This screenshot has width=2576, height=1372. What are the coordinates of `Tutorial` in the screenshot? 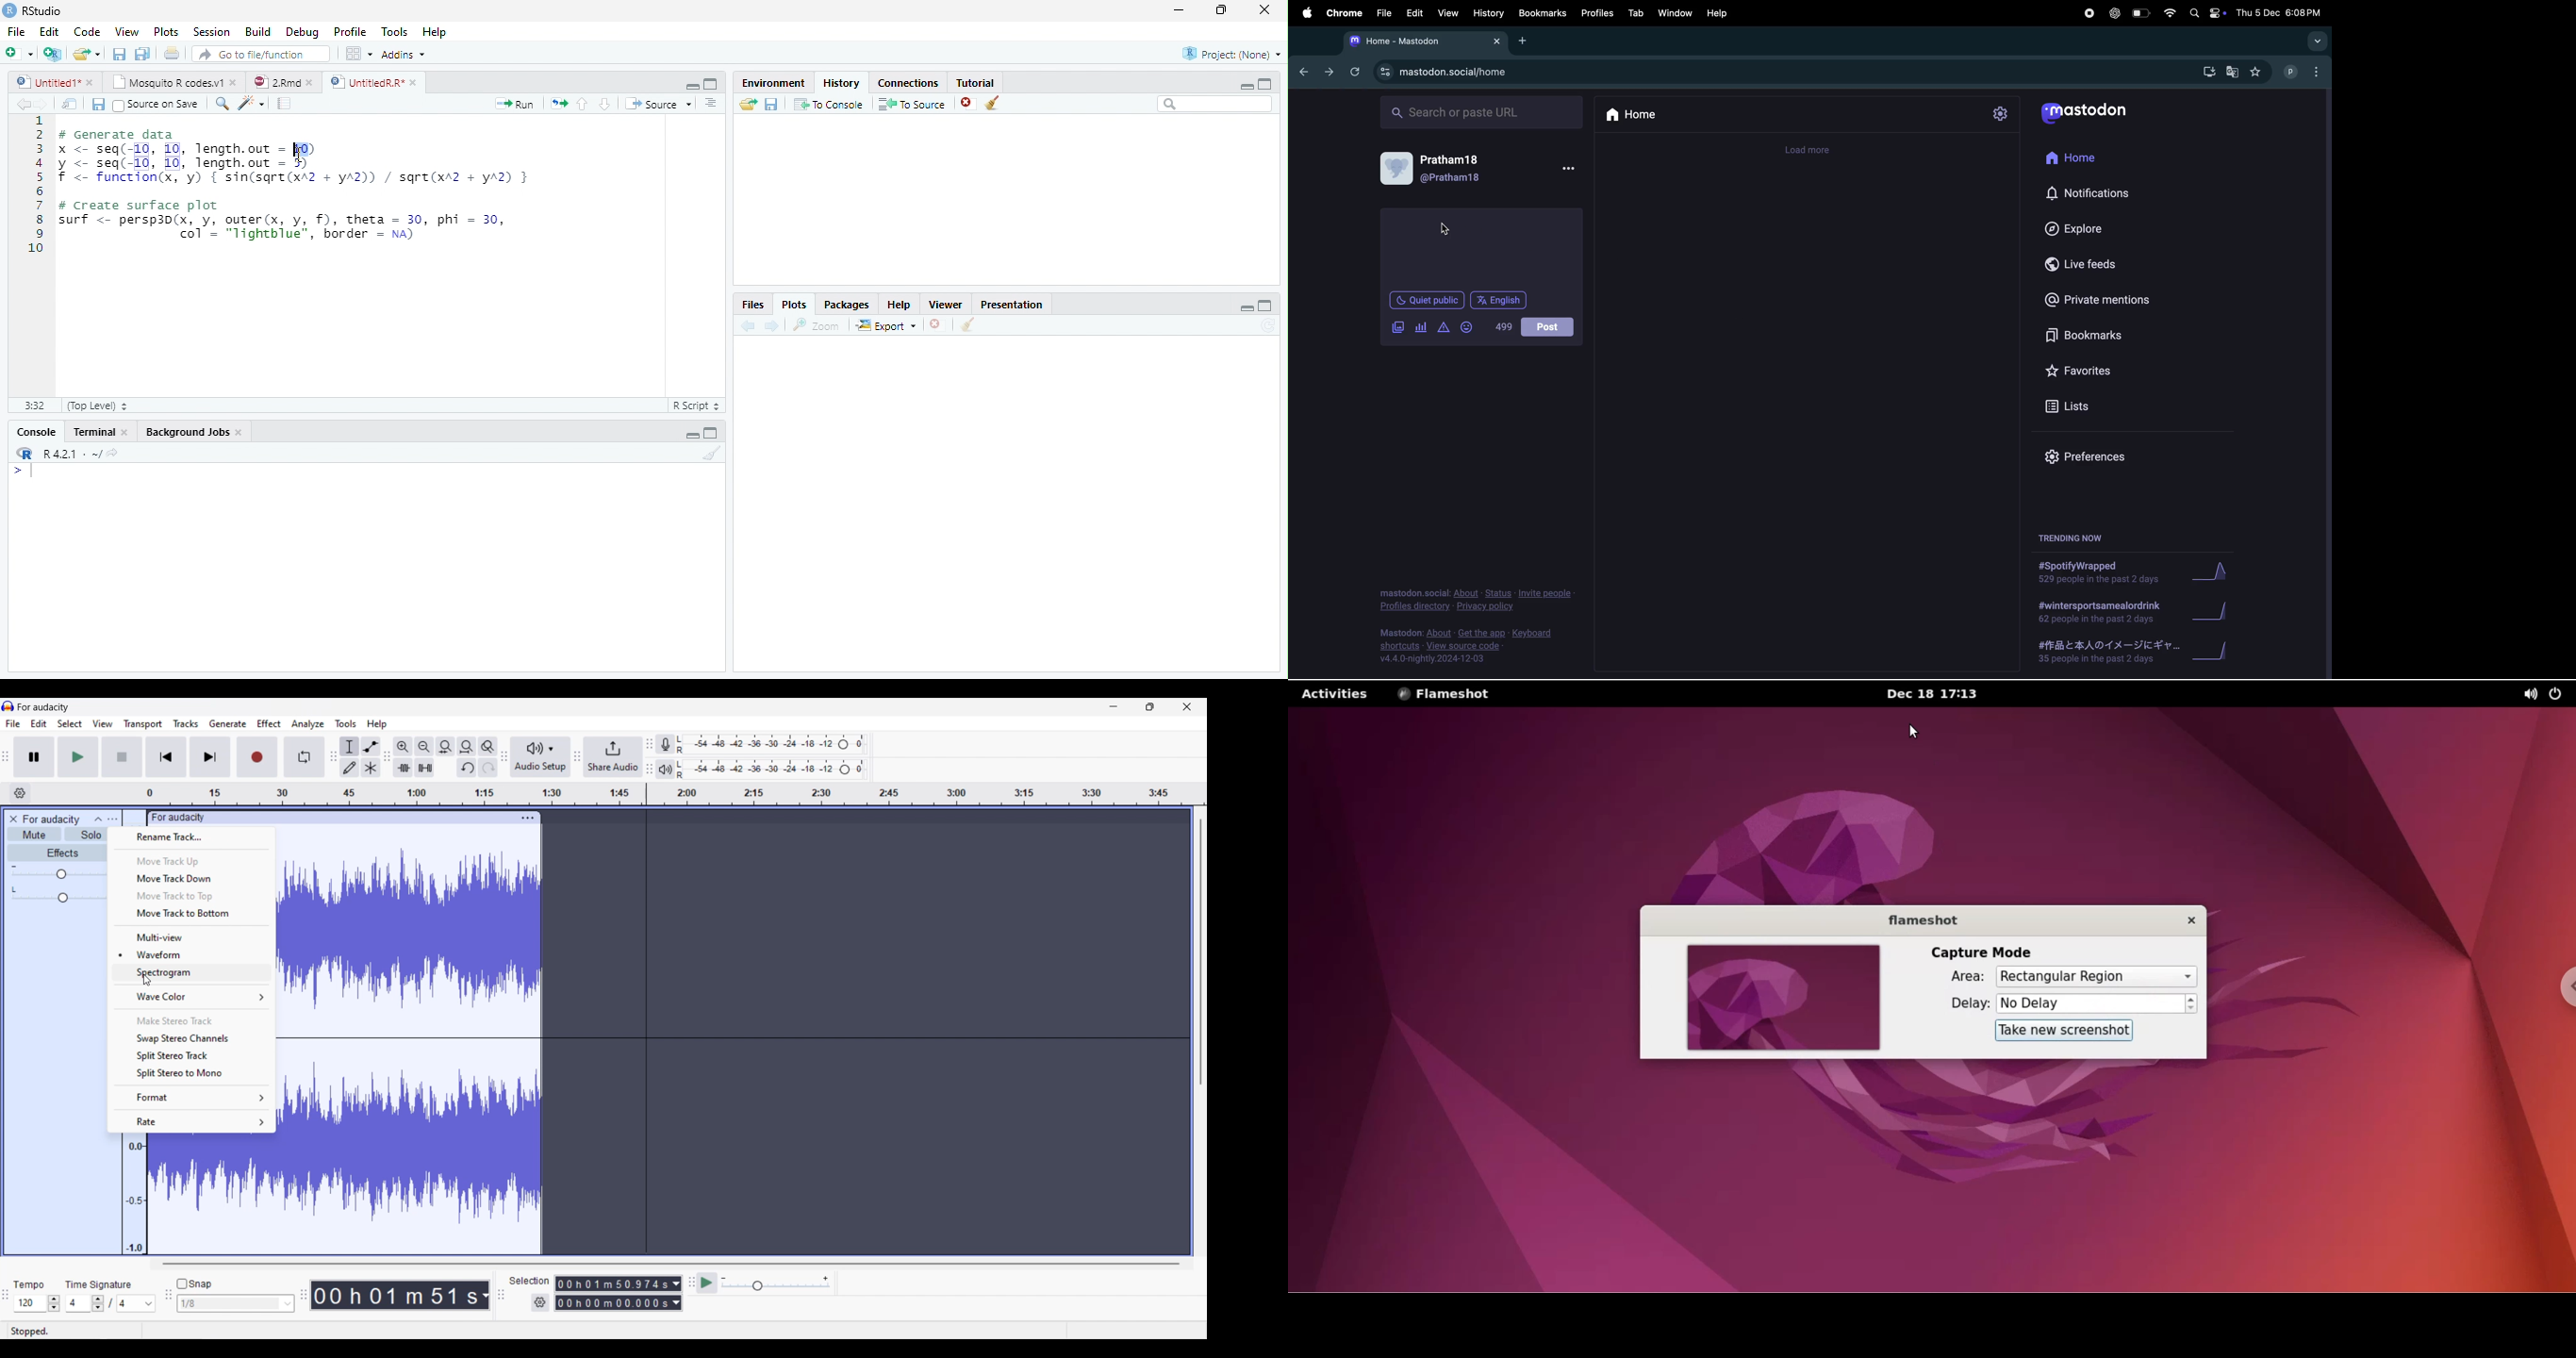 It's located at (975, 81).